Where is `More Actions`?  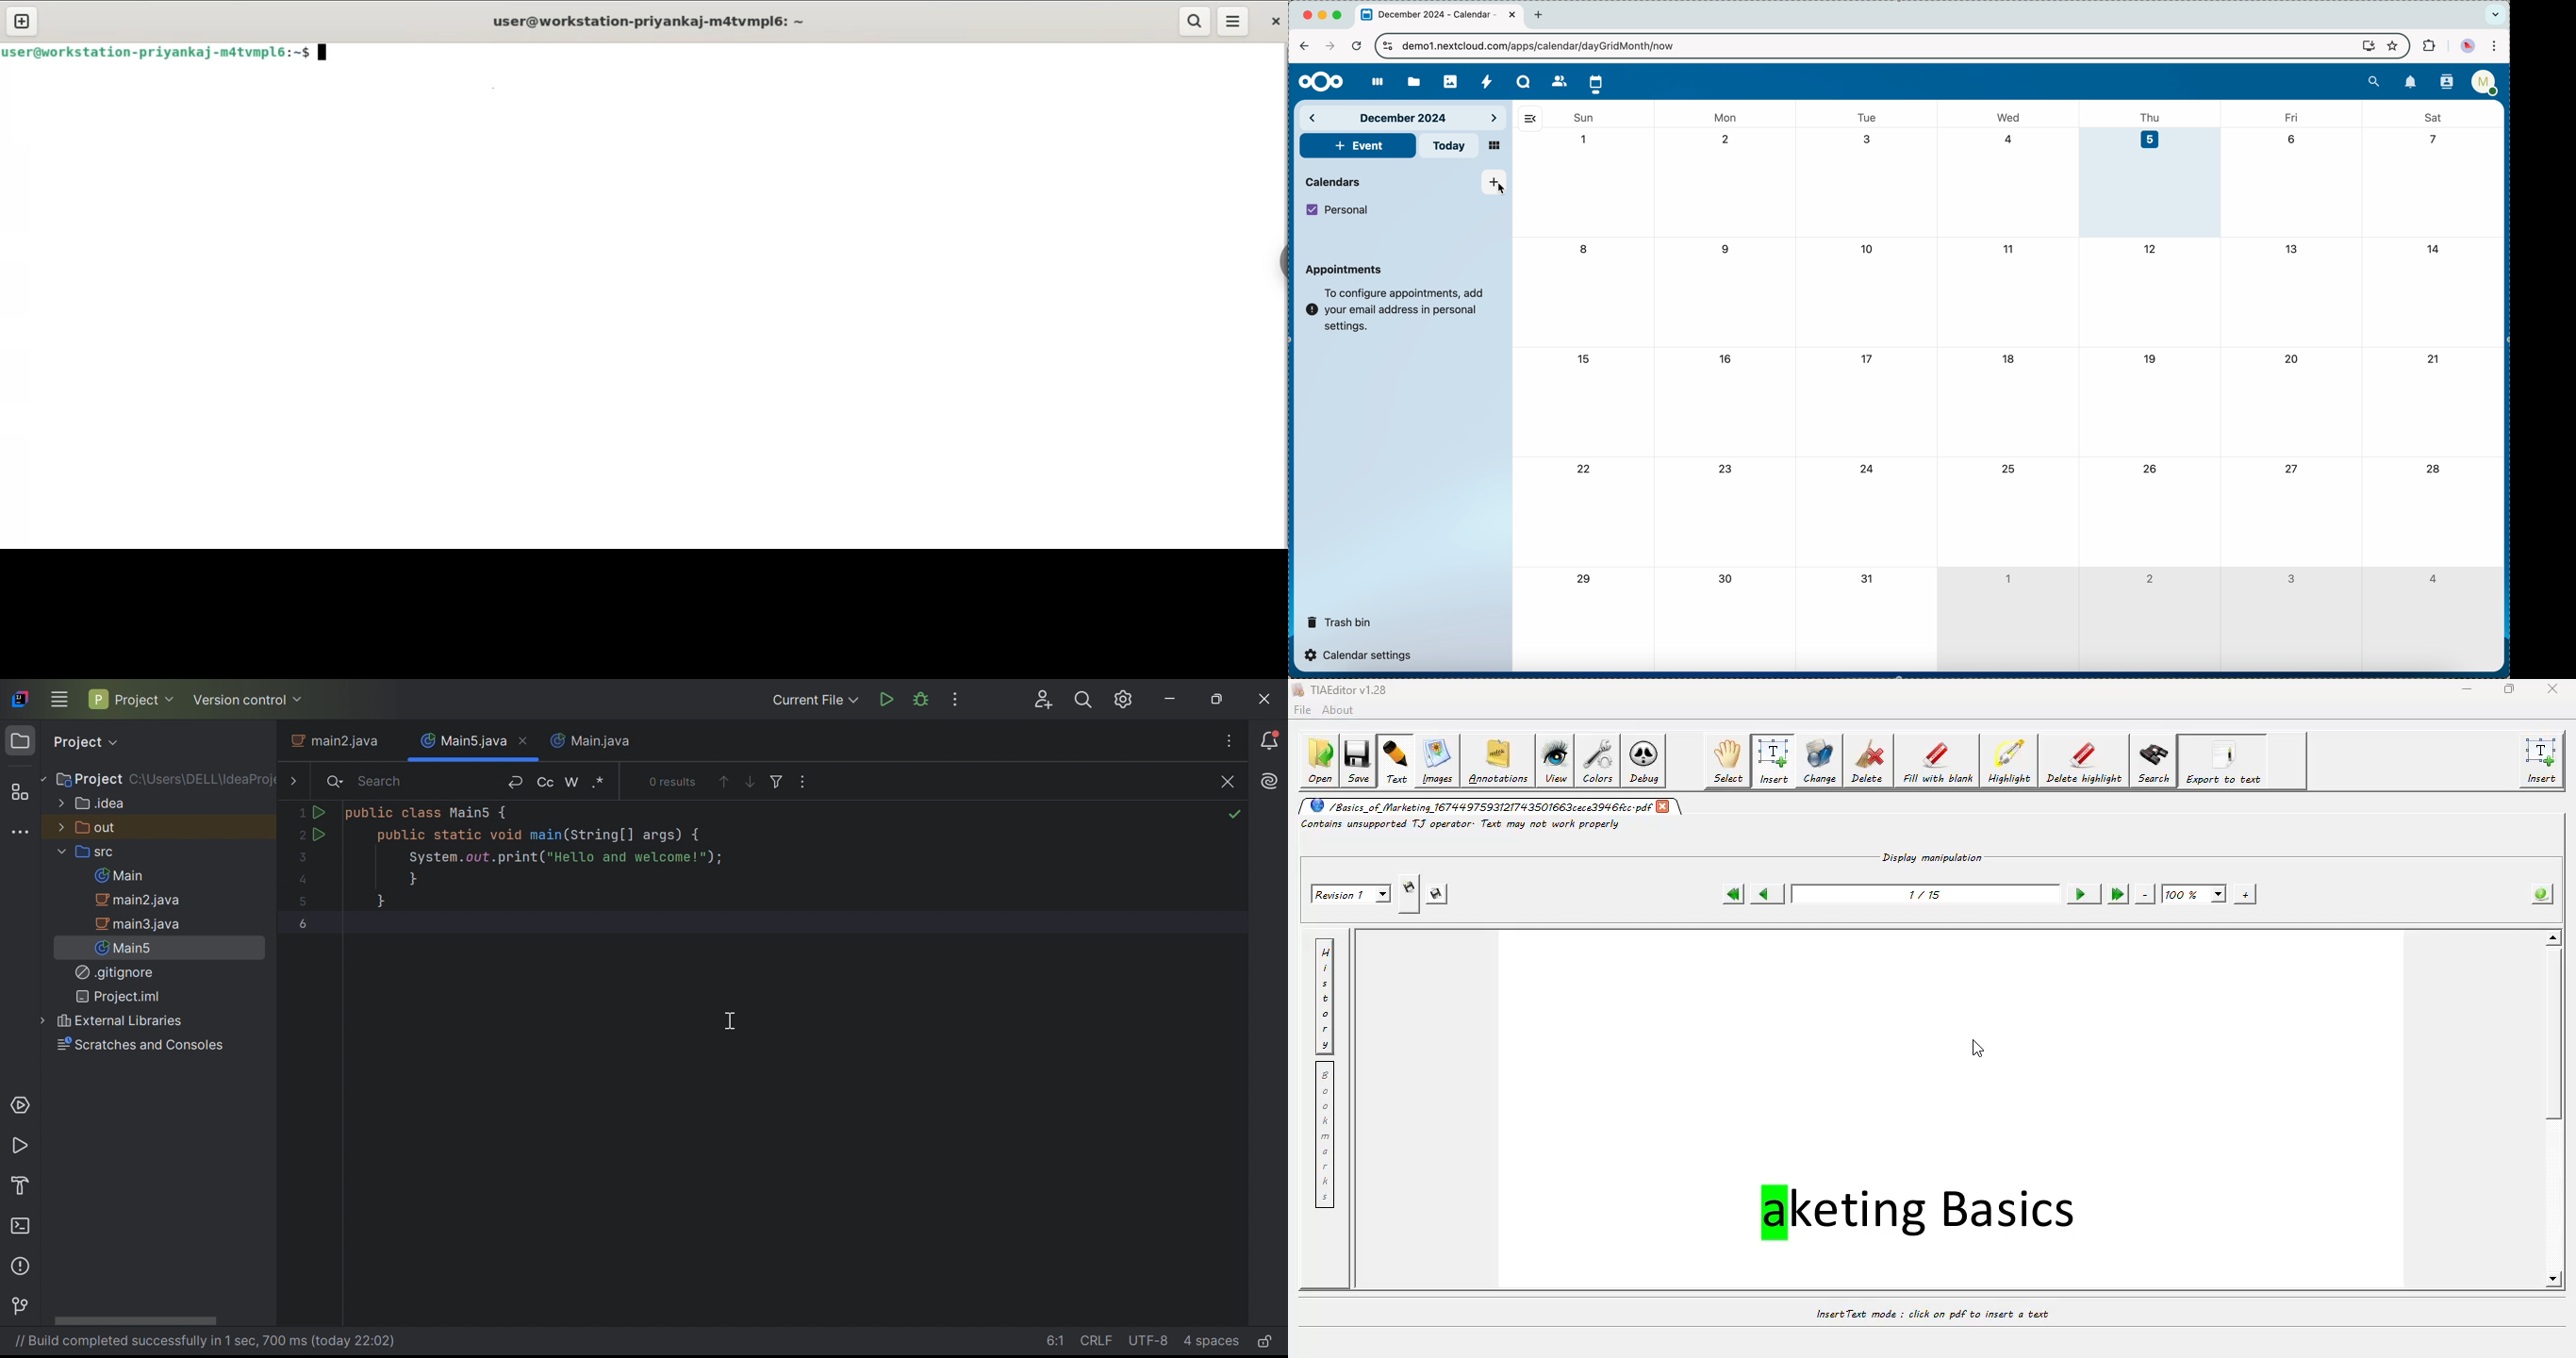 More Actions is located at coordinates (953, 699).